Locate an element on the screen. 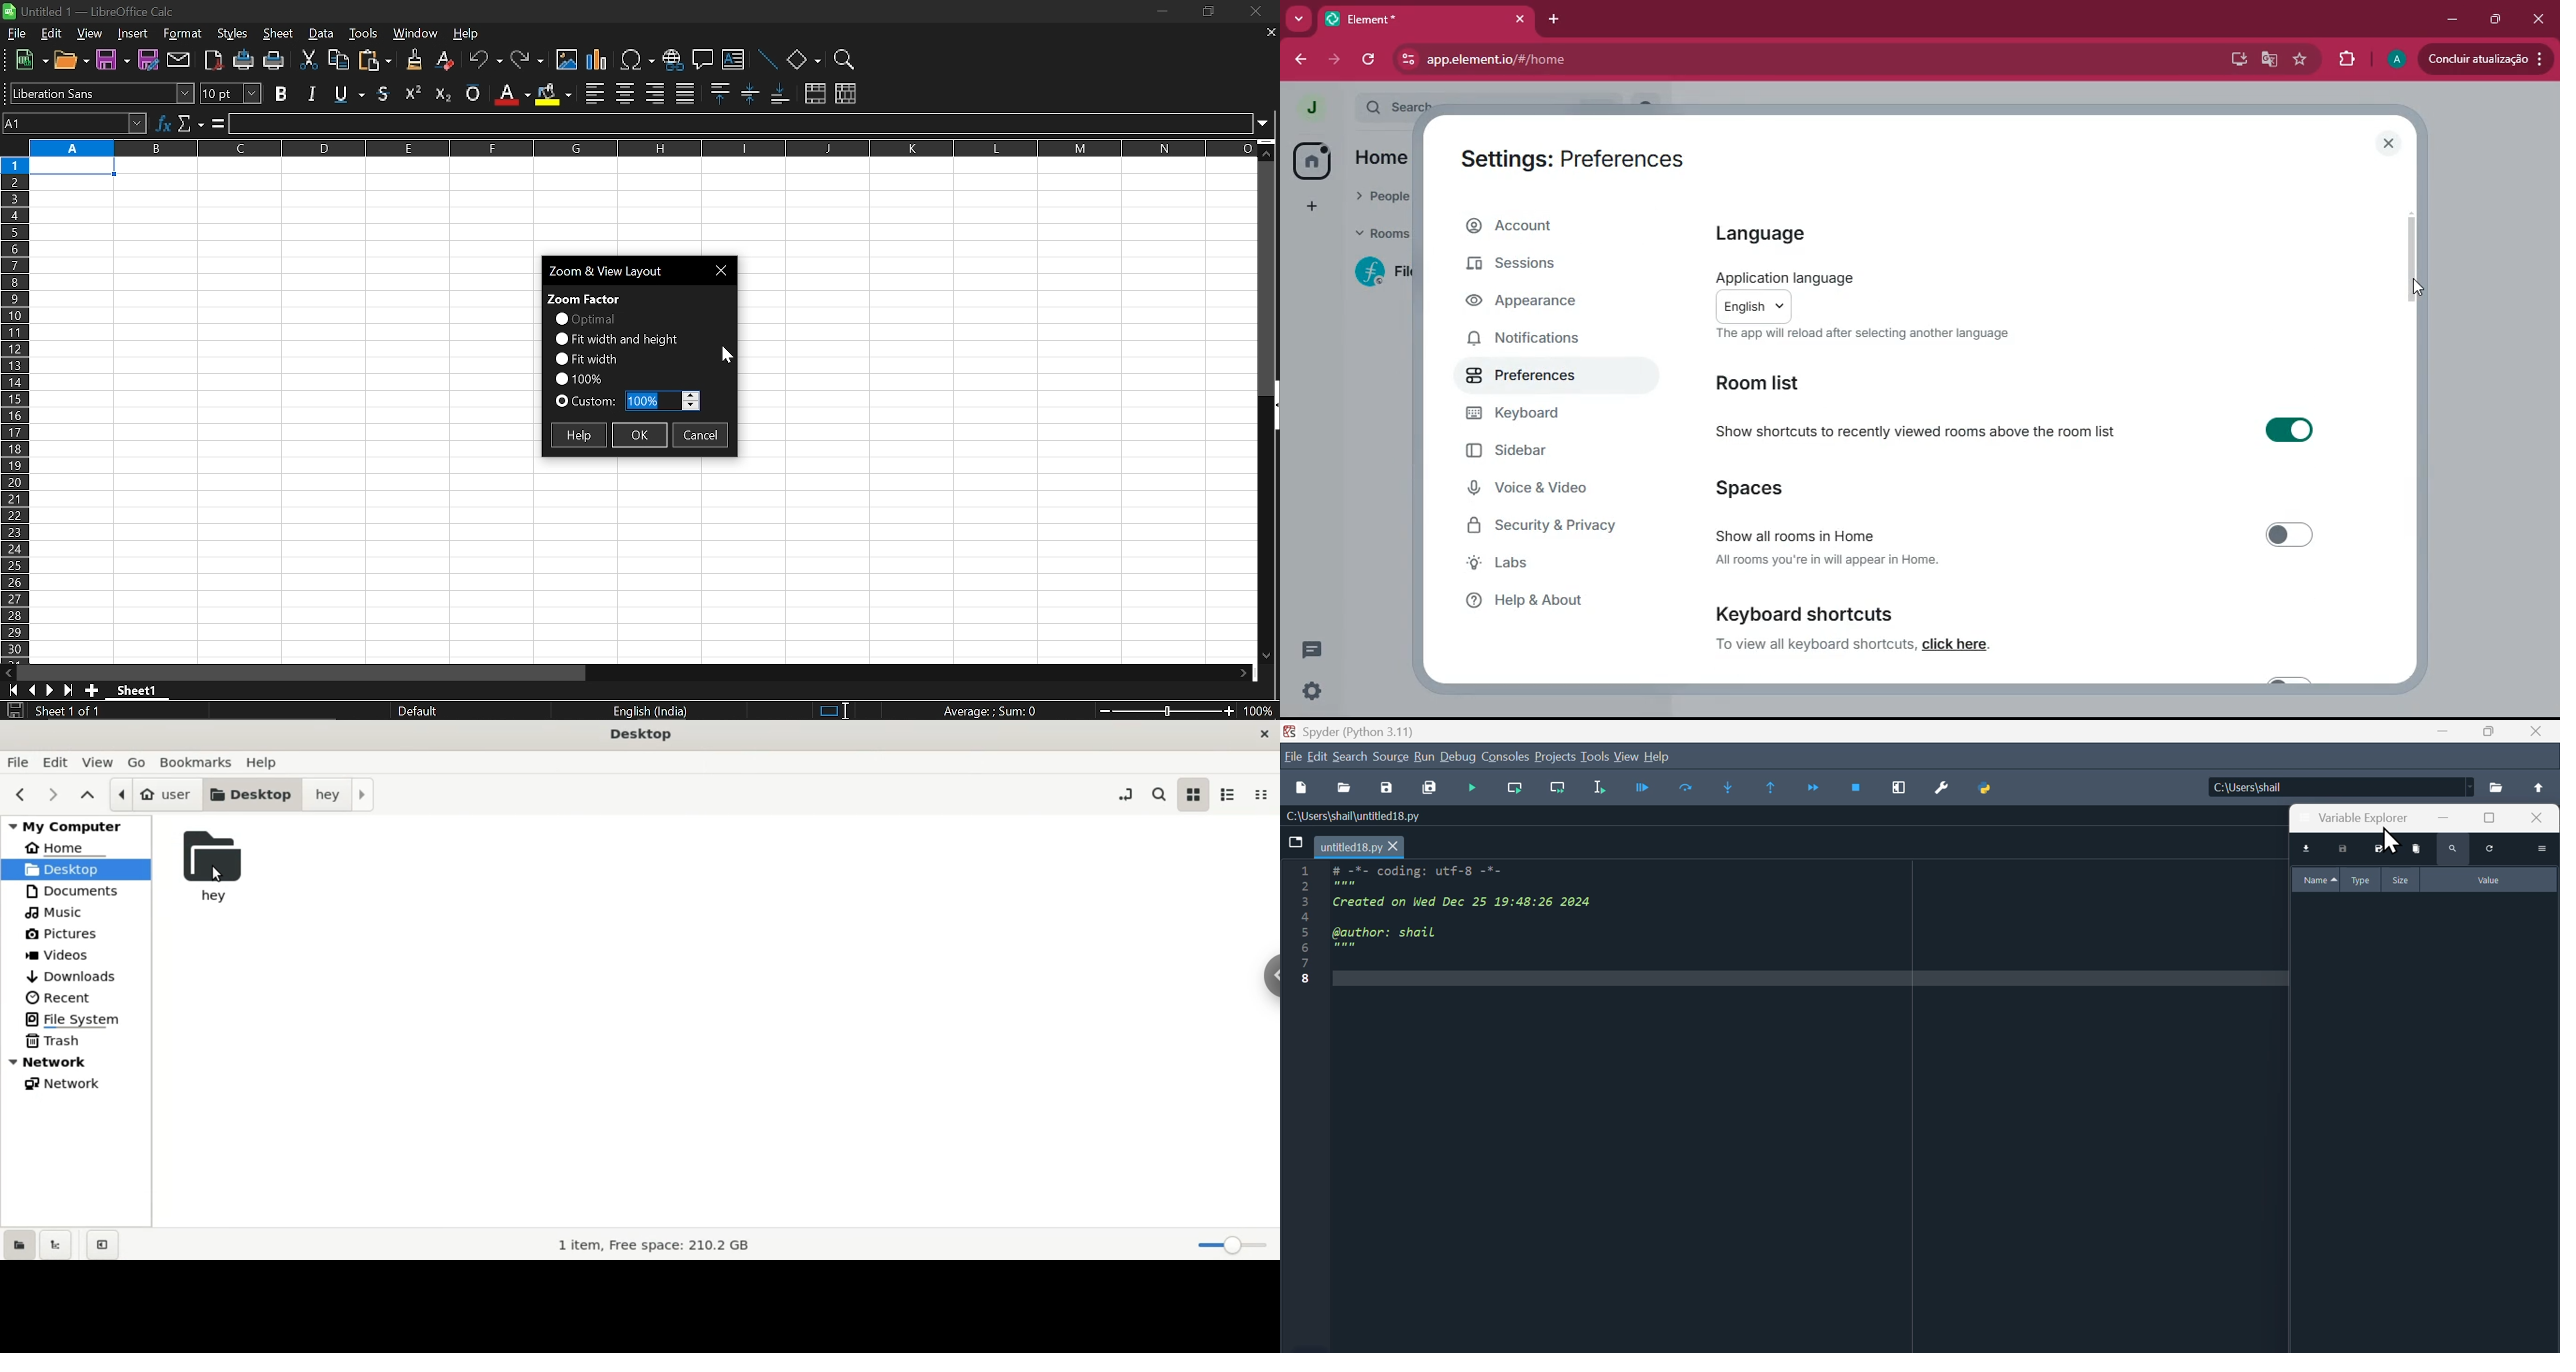  fit width and height is located at coordinates (619, 338).